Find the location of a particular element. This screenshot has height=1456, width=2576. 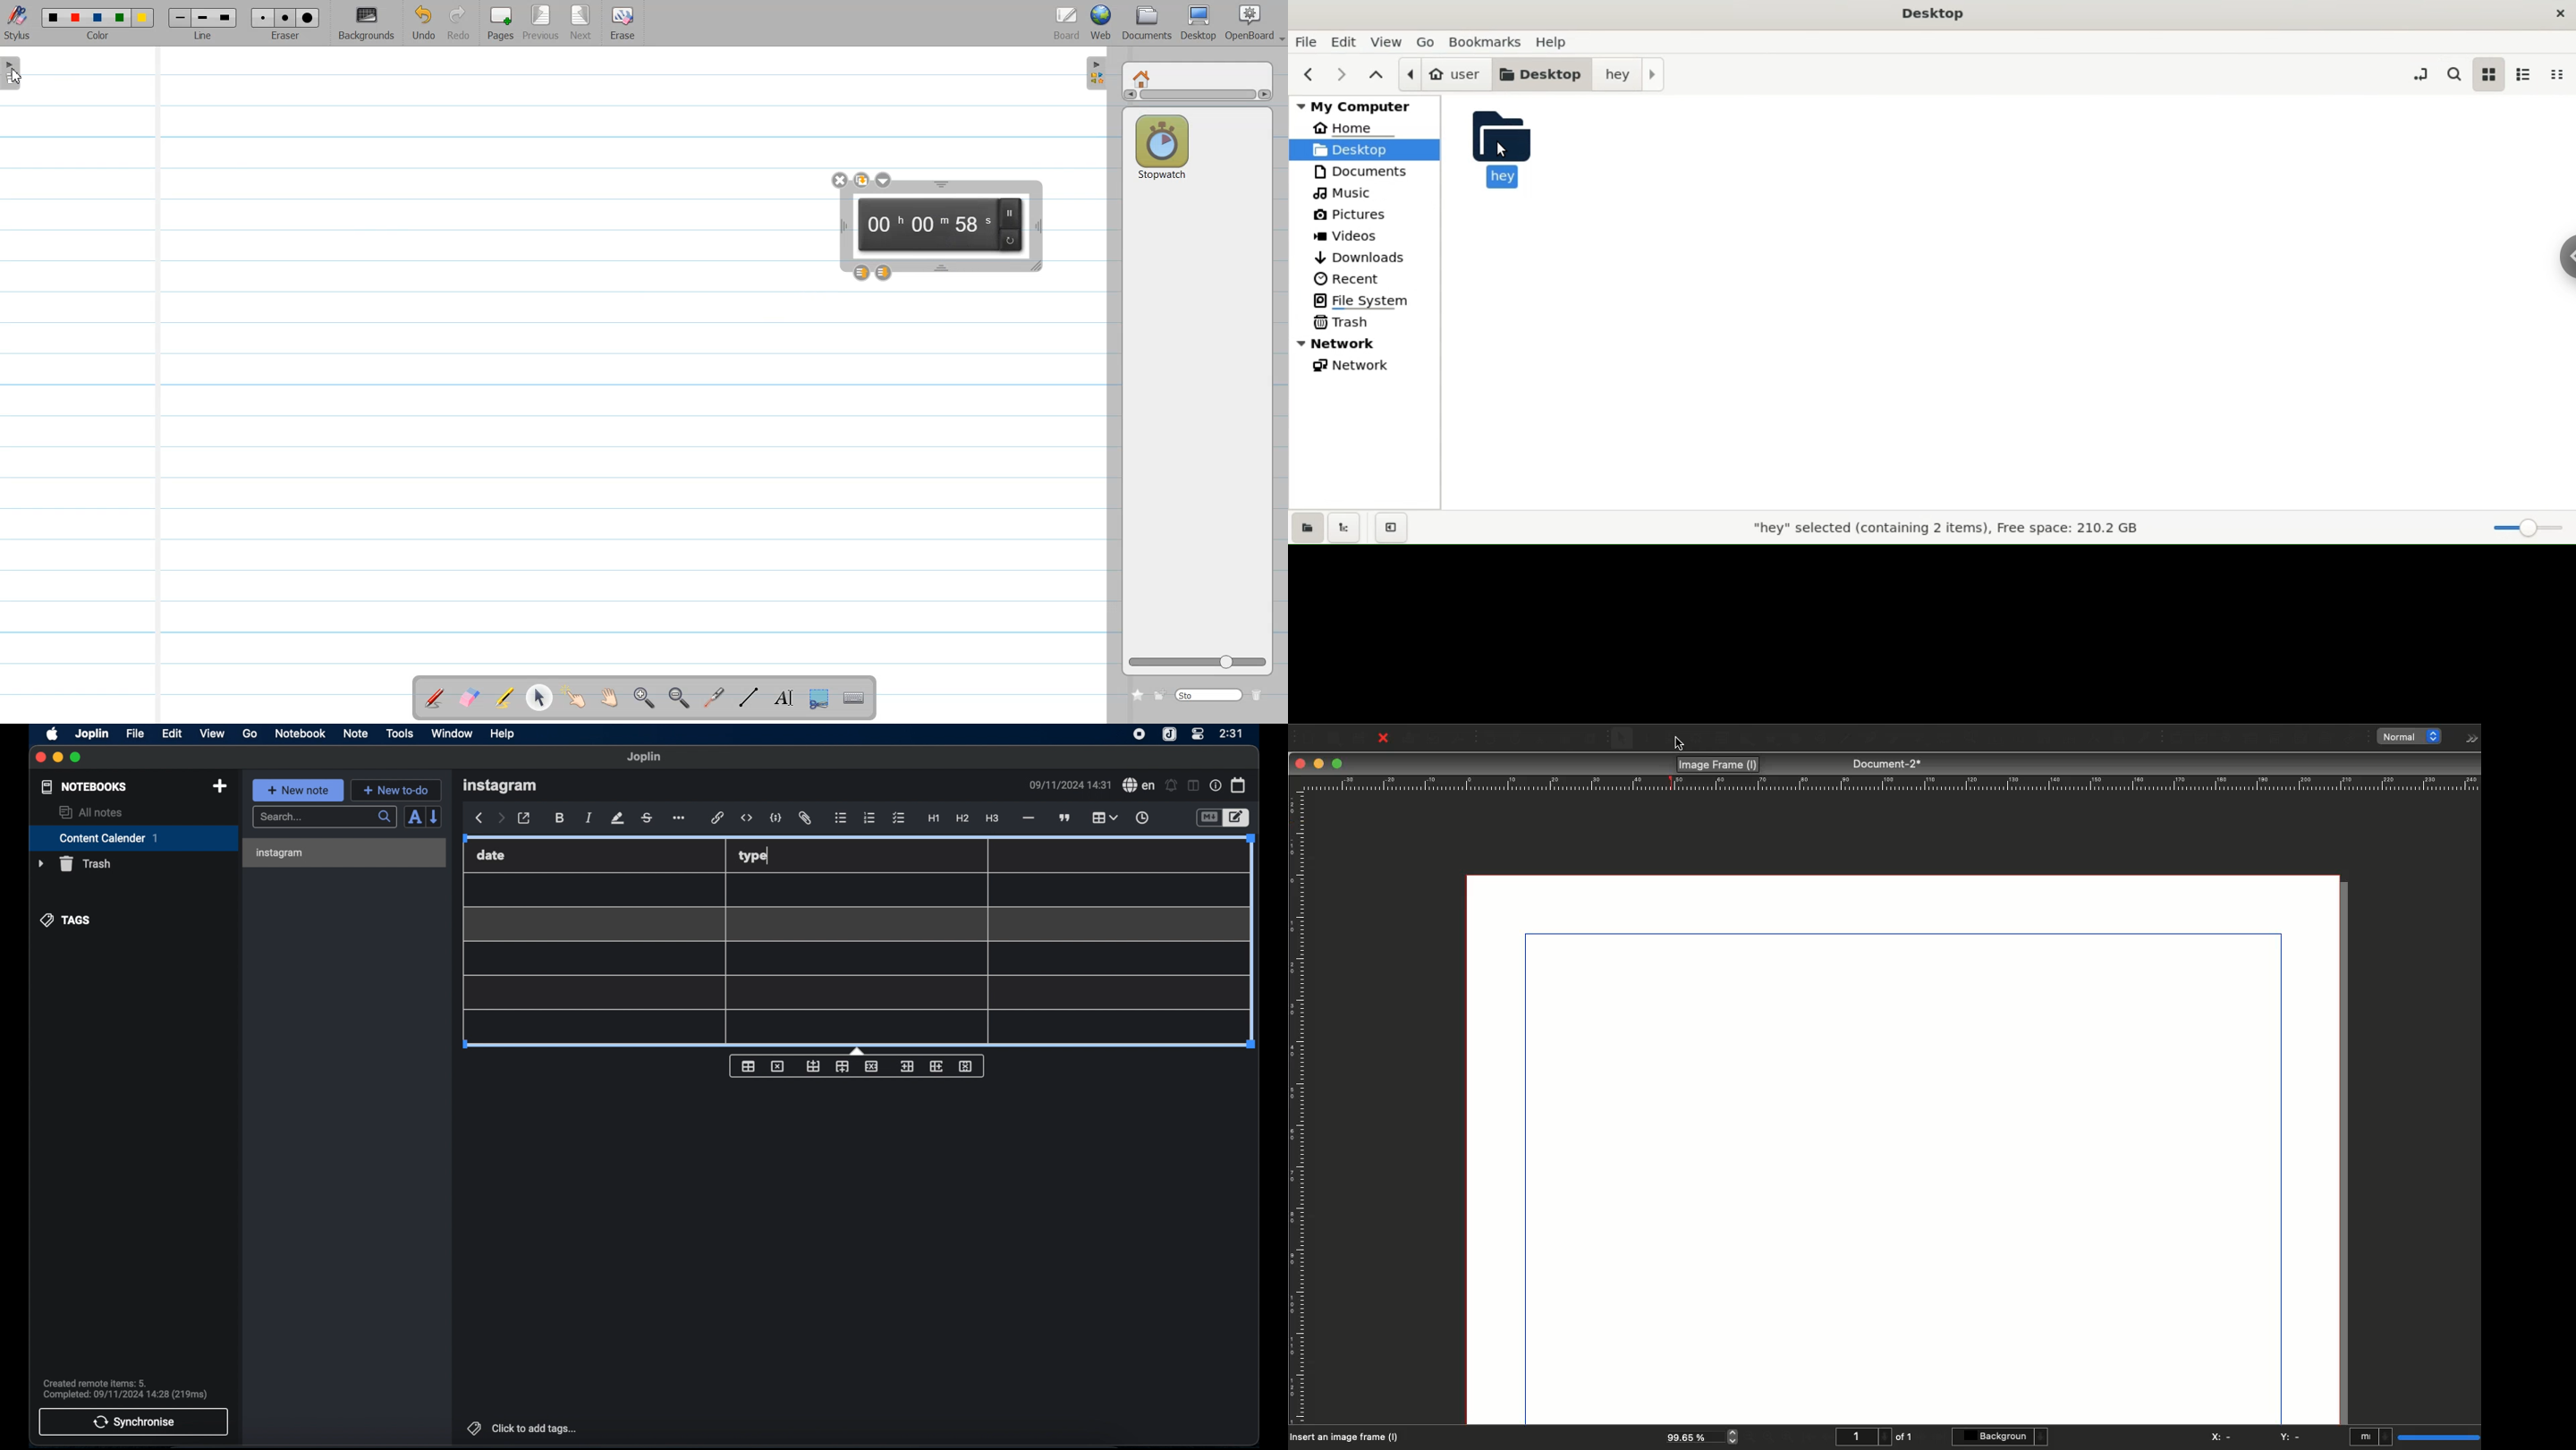

joplin icon is located at coordinates (1169, 734).